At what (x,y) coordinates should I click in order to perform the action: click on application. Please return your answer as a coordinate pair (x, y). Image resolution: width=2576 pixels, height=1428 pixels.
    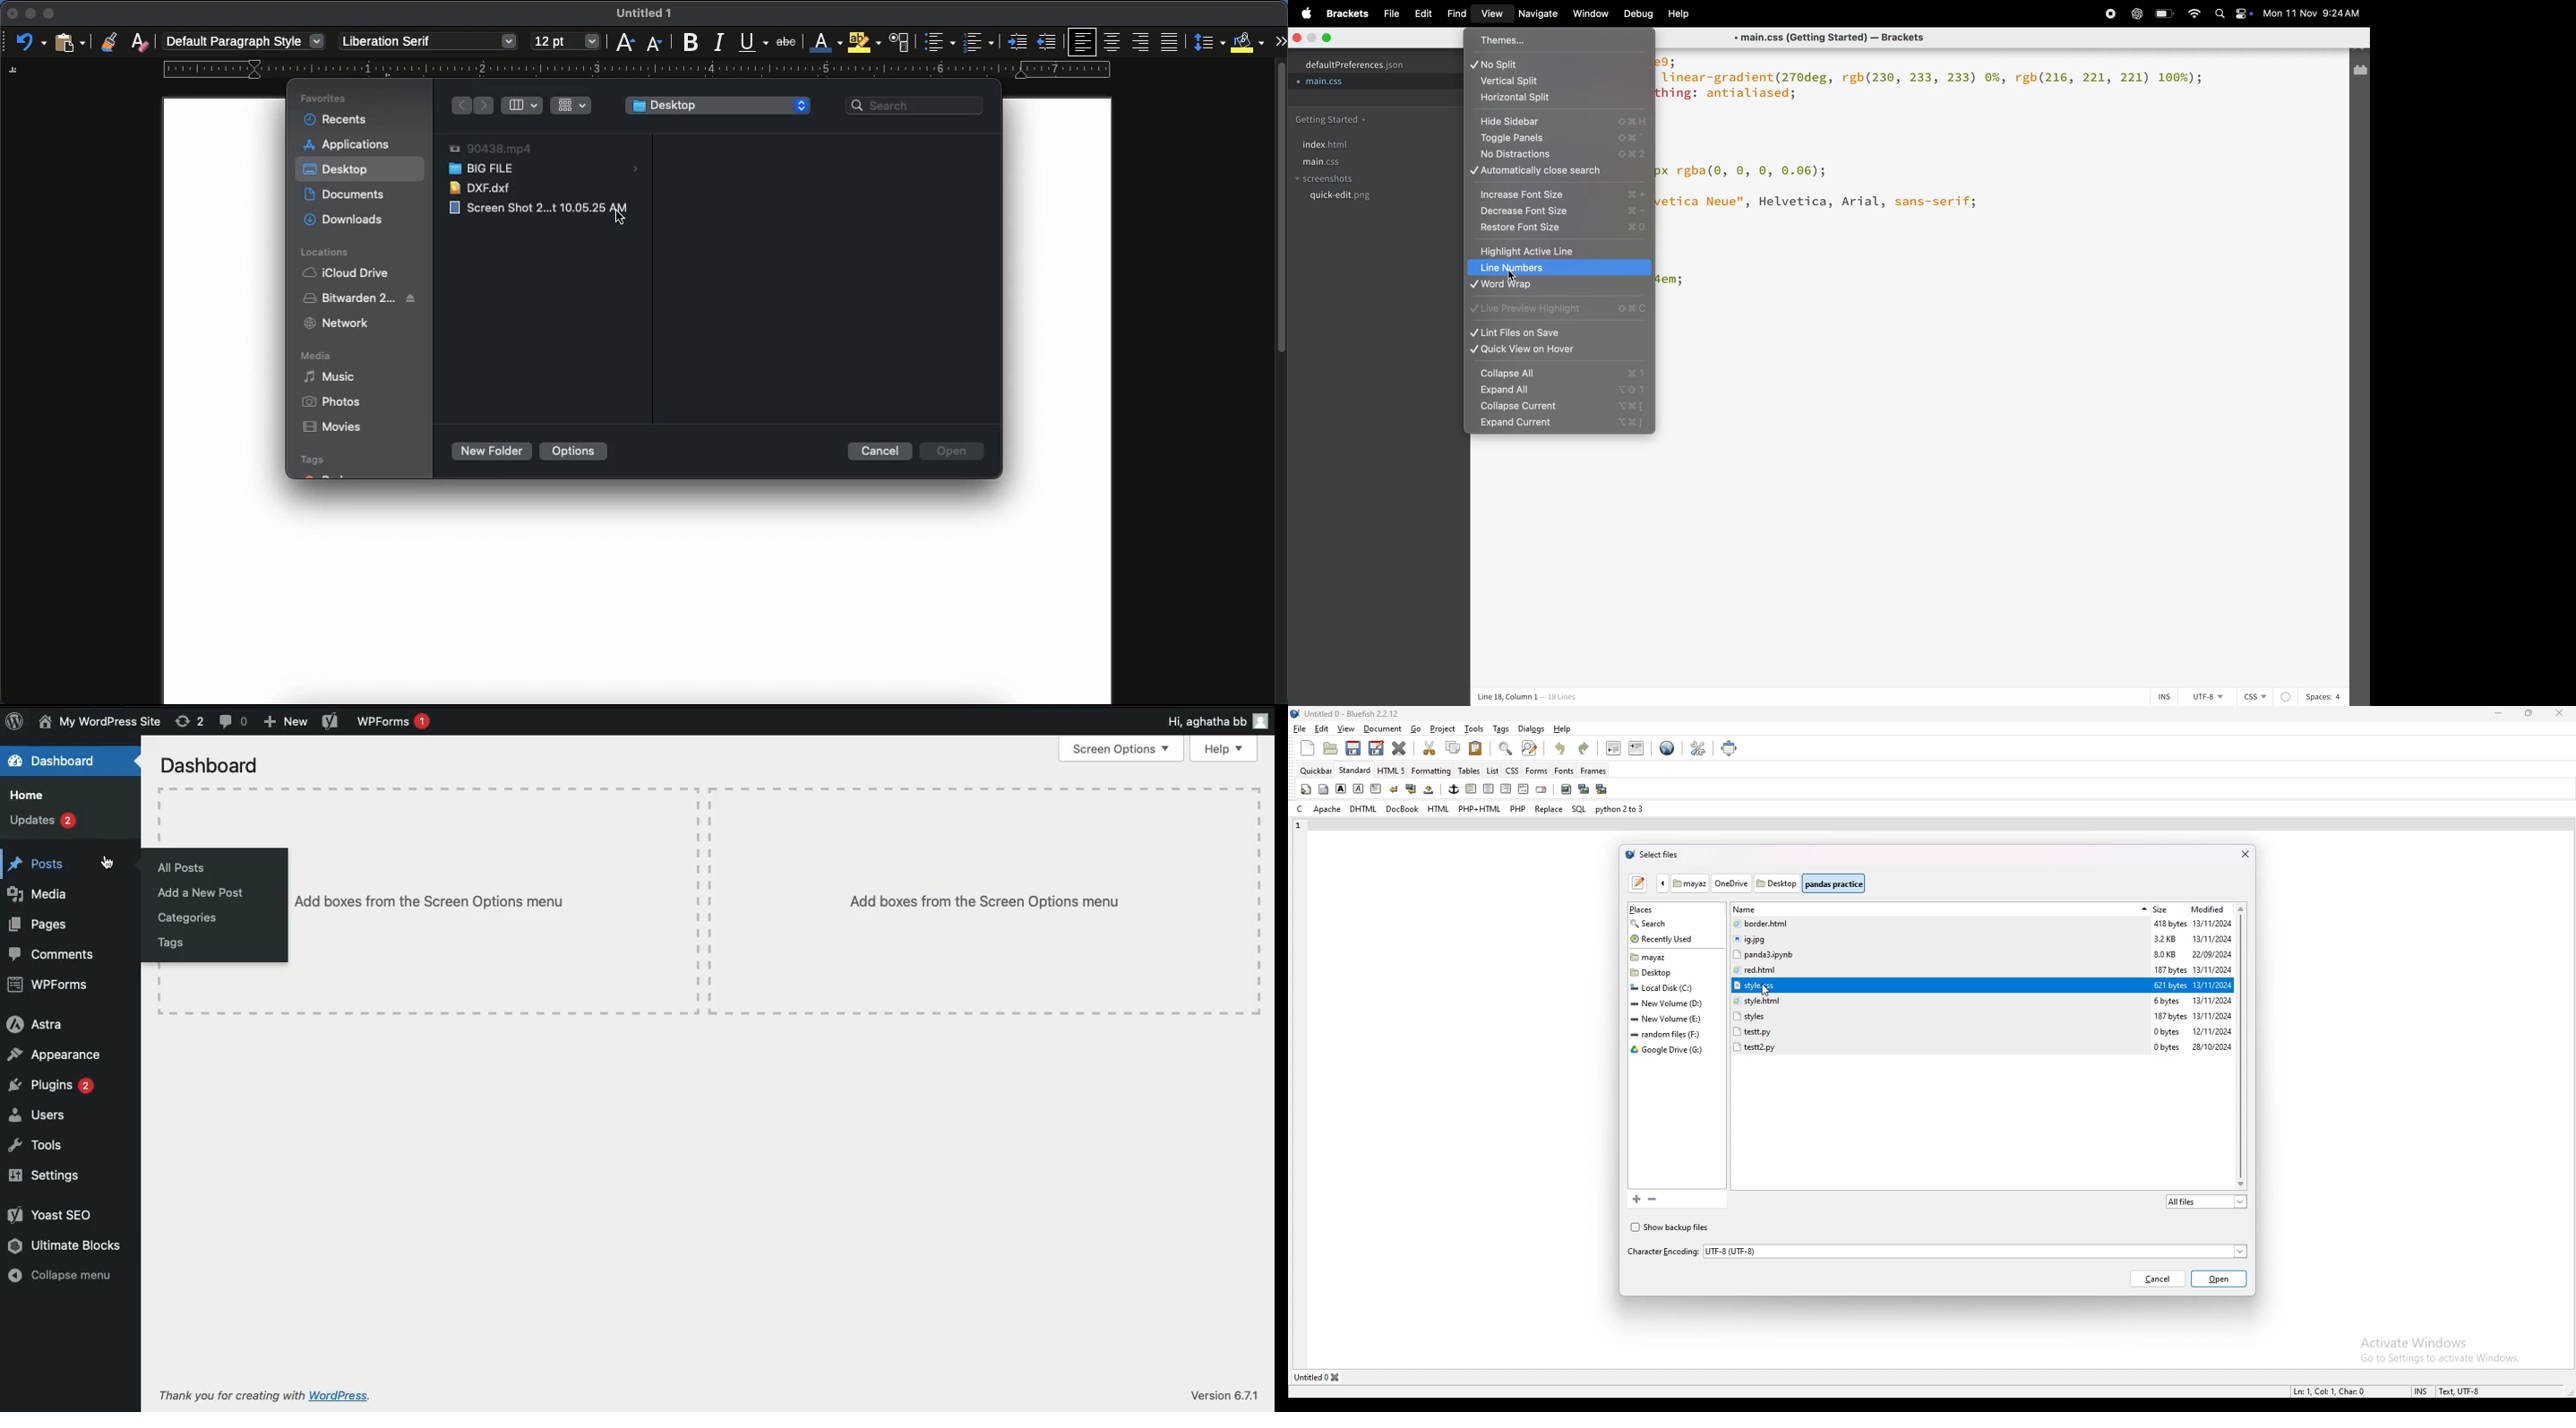
    Looking at the image, I should click on (352, 144).